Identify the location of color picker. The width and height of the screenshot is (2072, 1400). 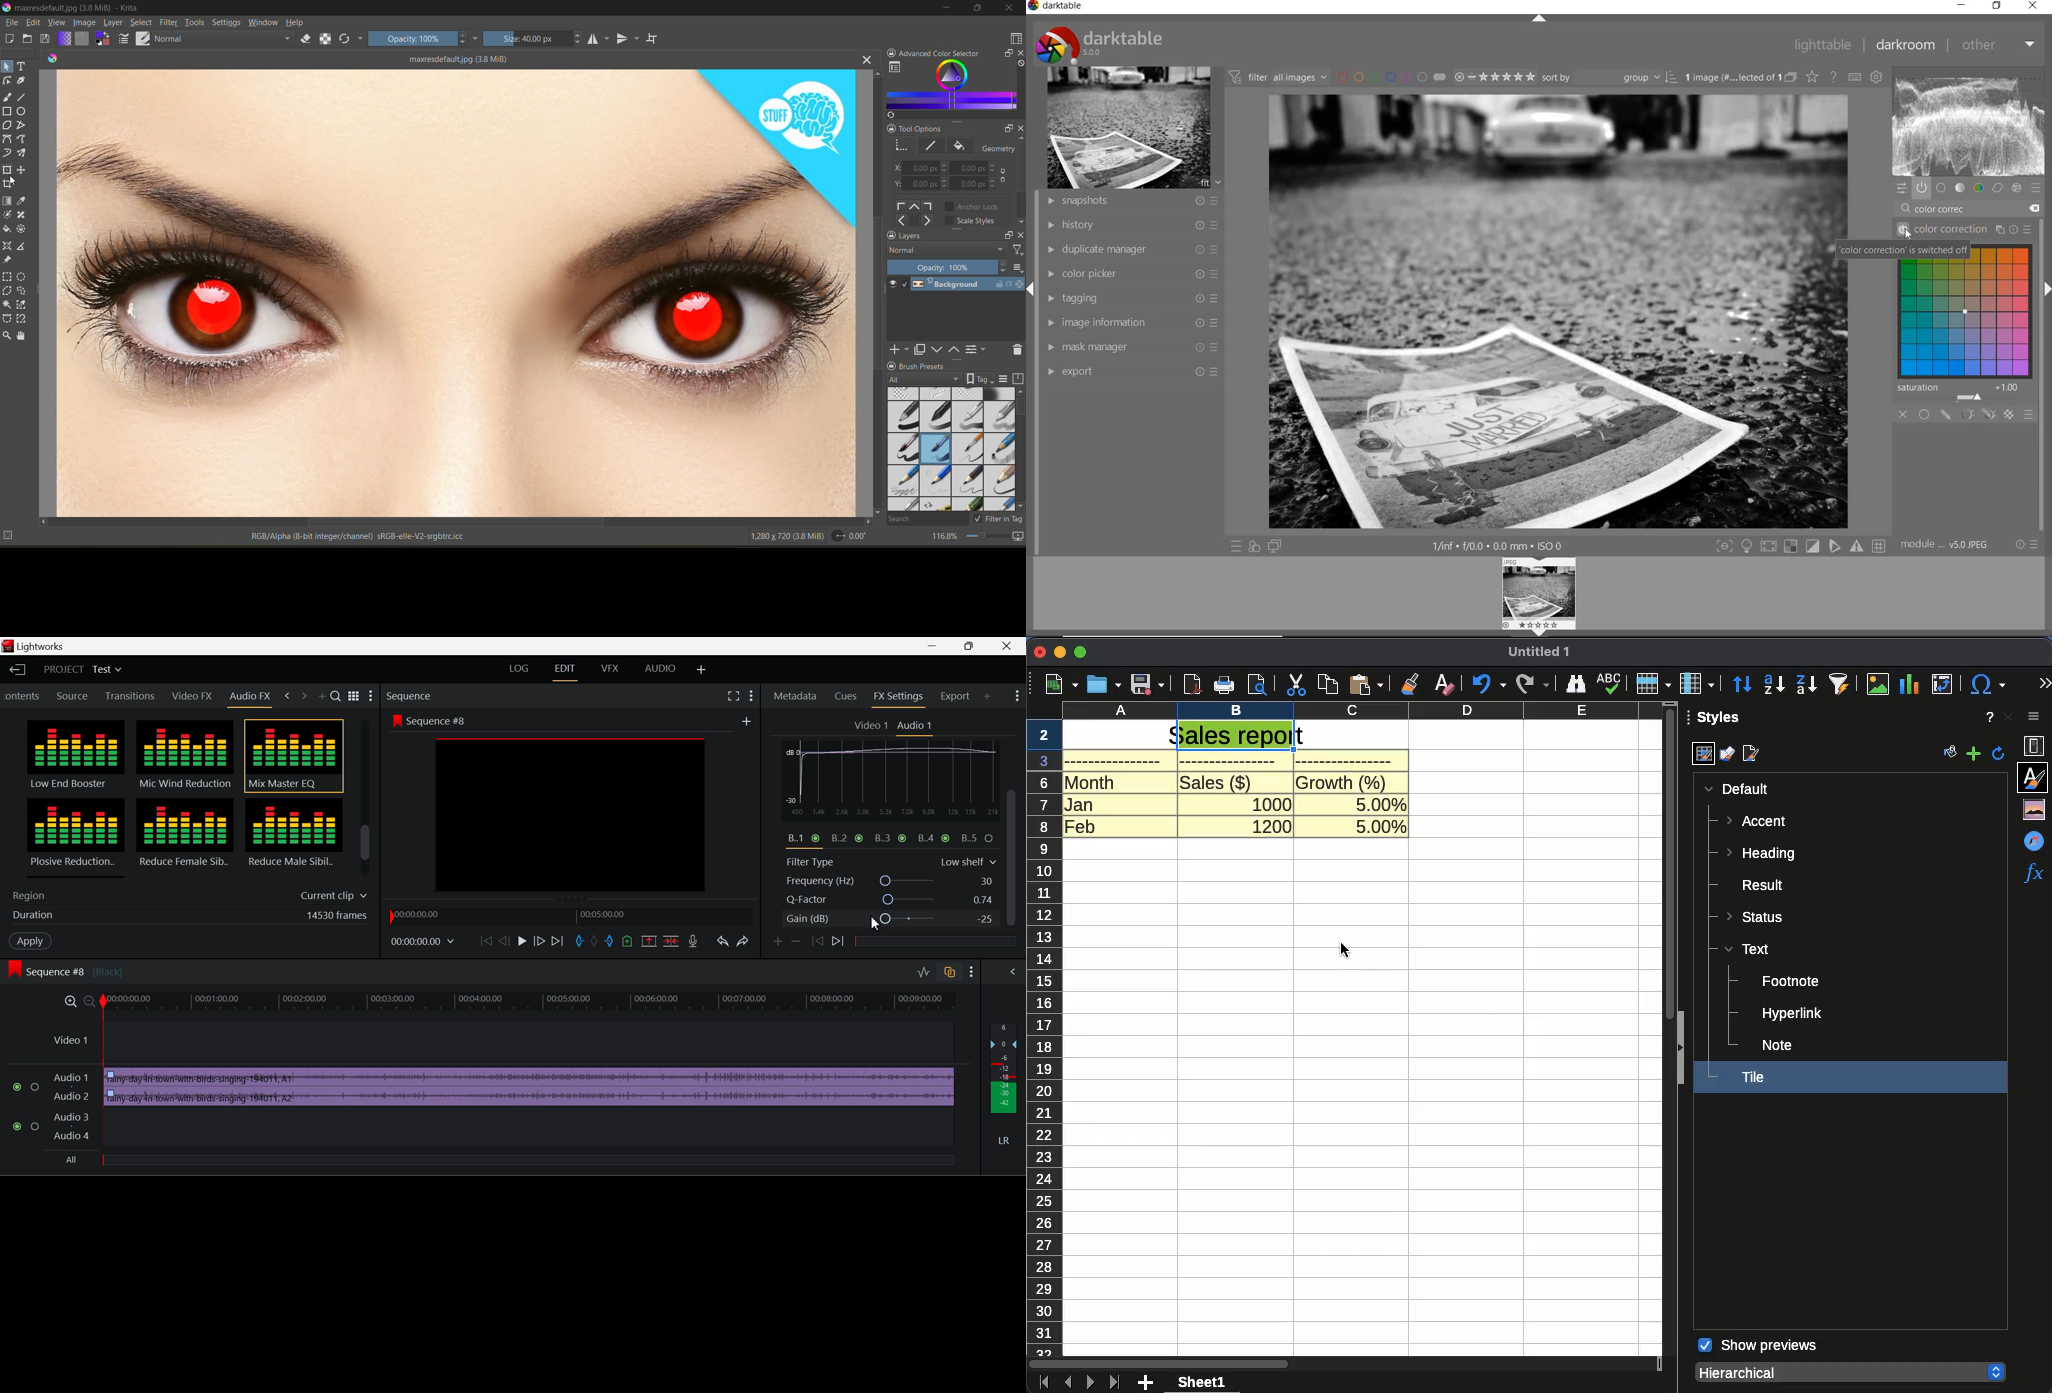
(1133, 274).